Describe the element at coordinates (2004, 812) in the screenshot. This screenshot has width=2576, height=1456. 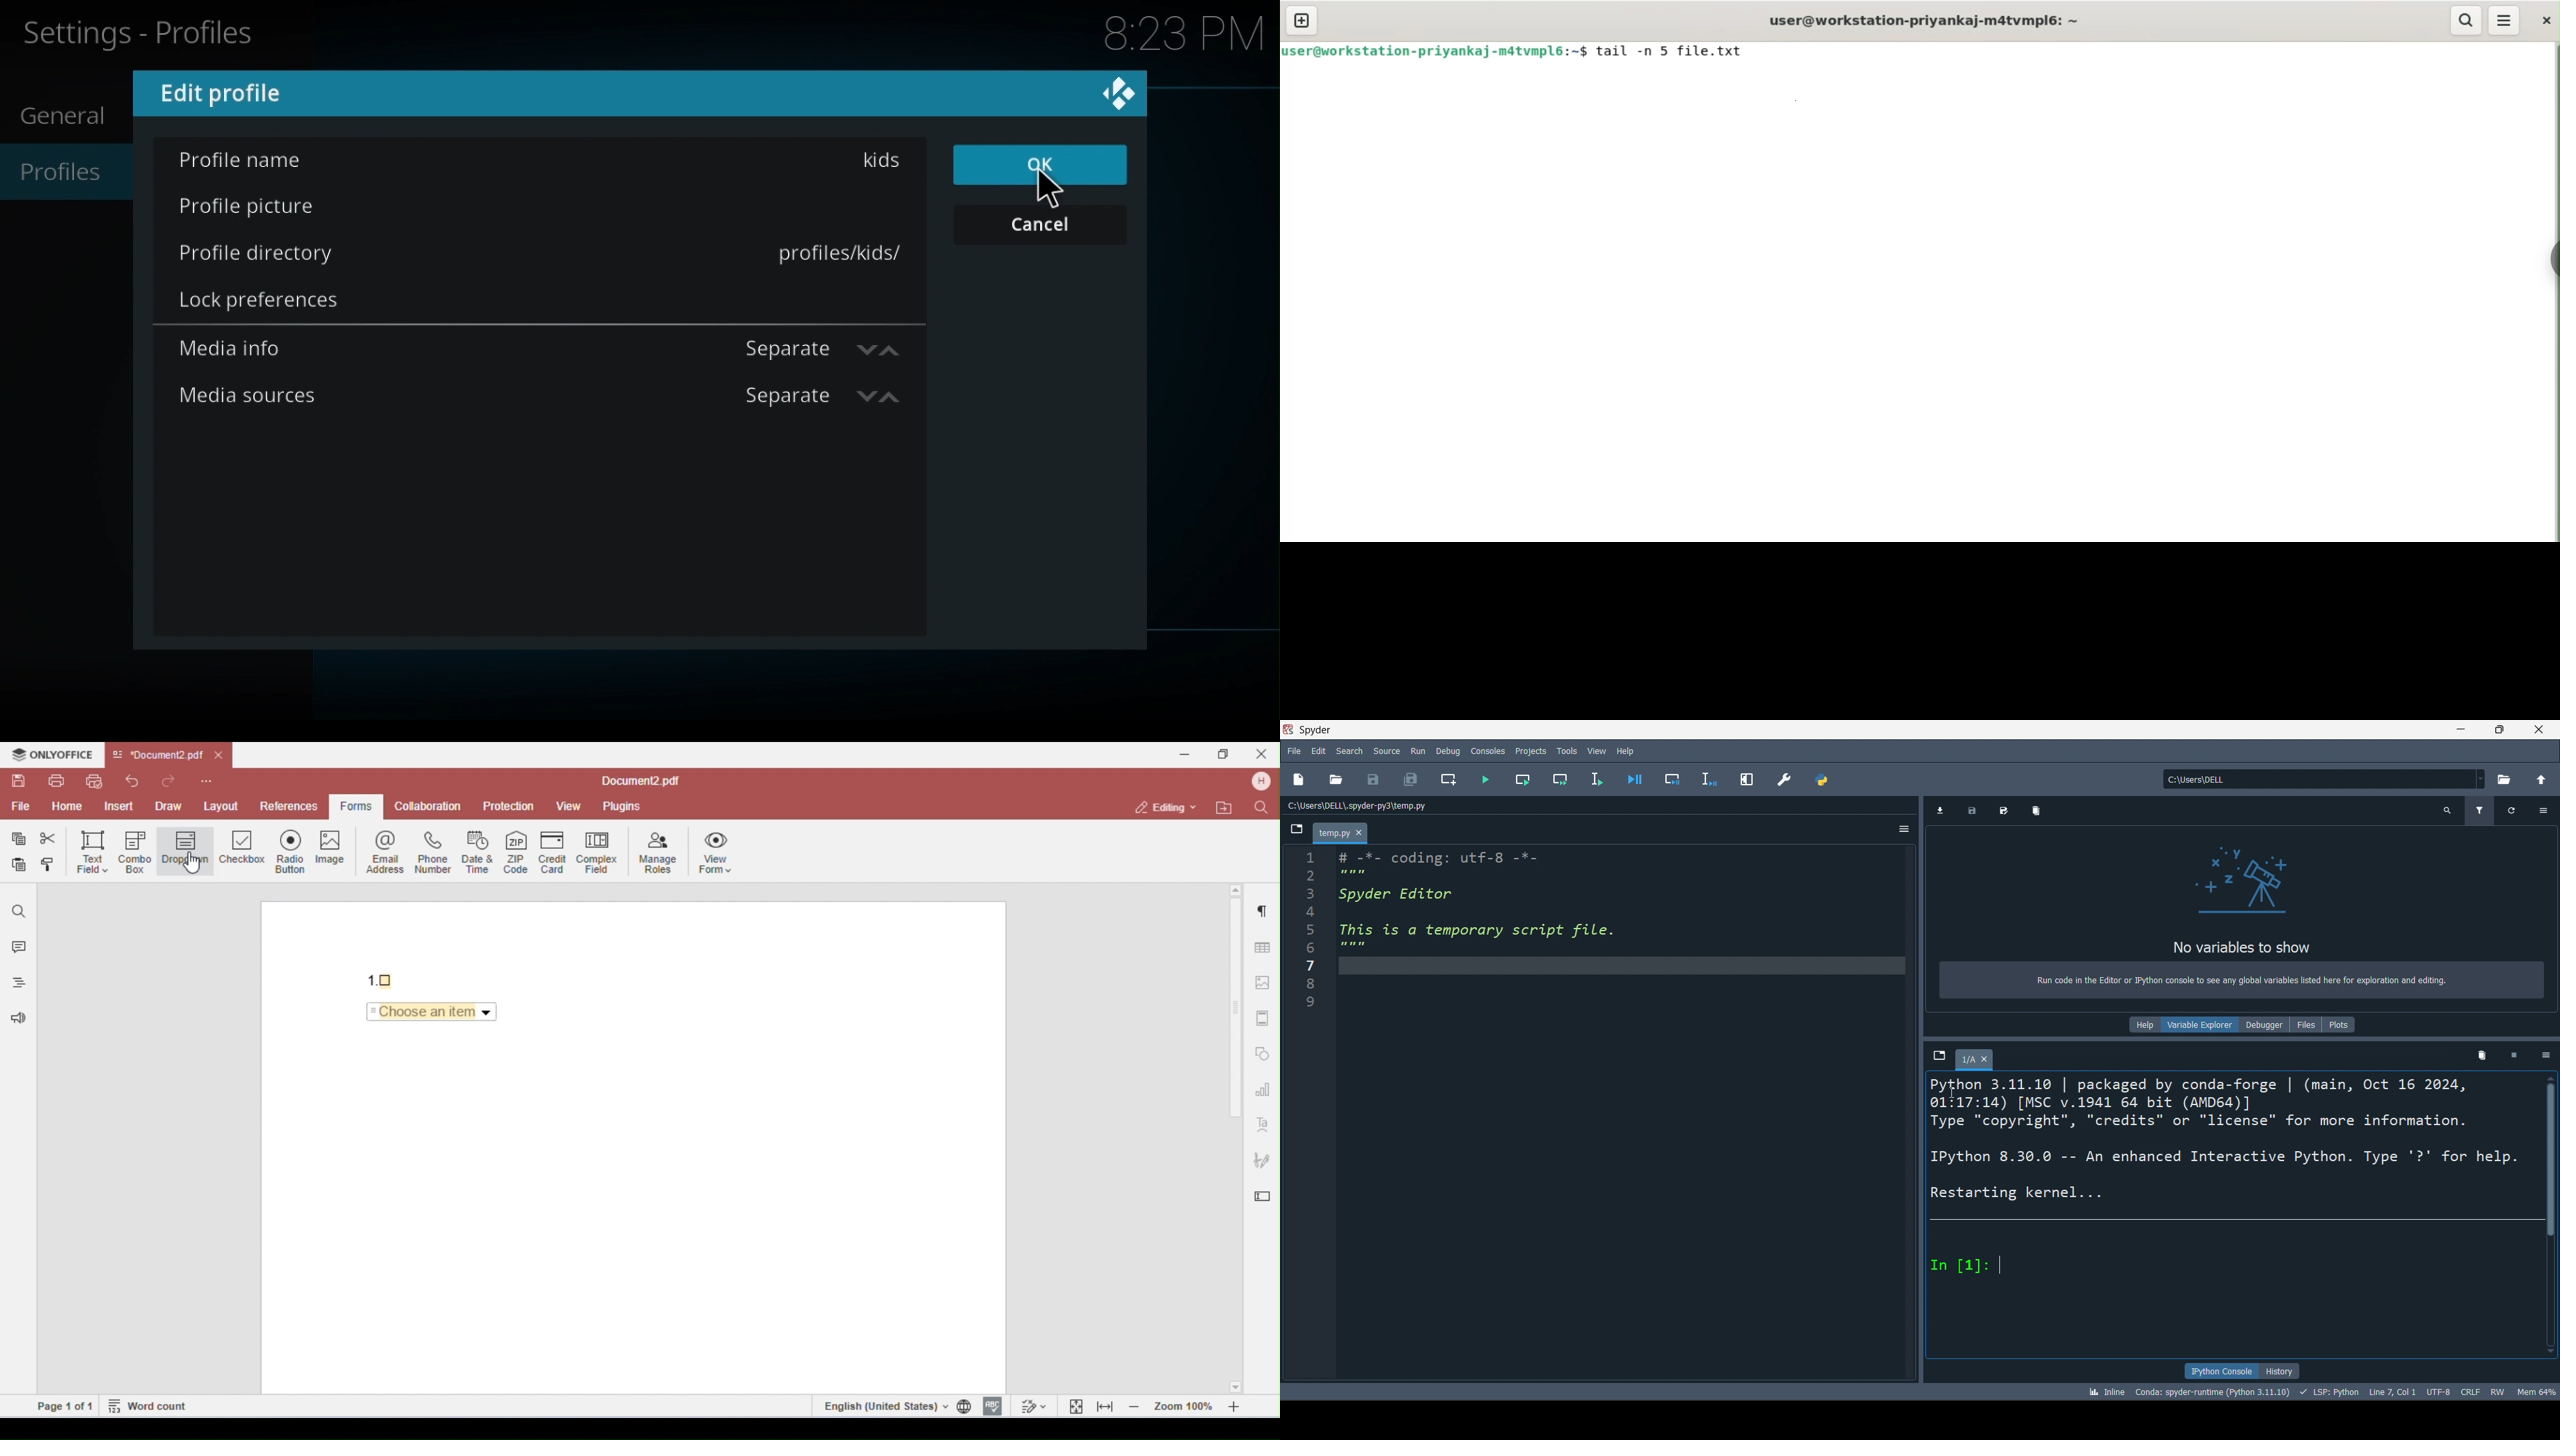
I see `save` at that location.